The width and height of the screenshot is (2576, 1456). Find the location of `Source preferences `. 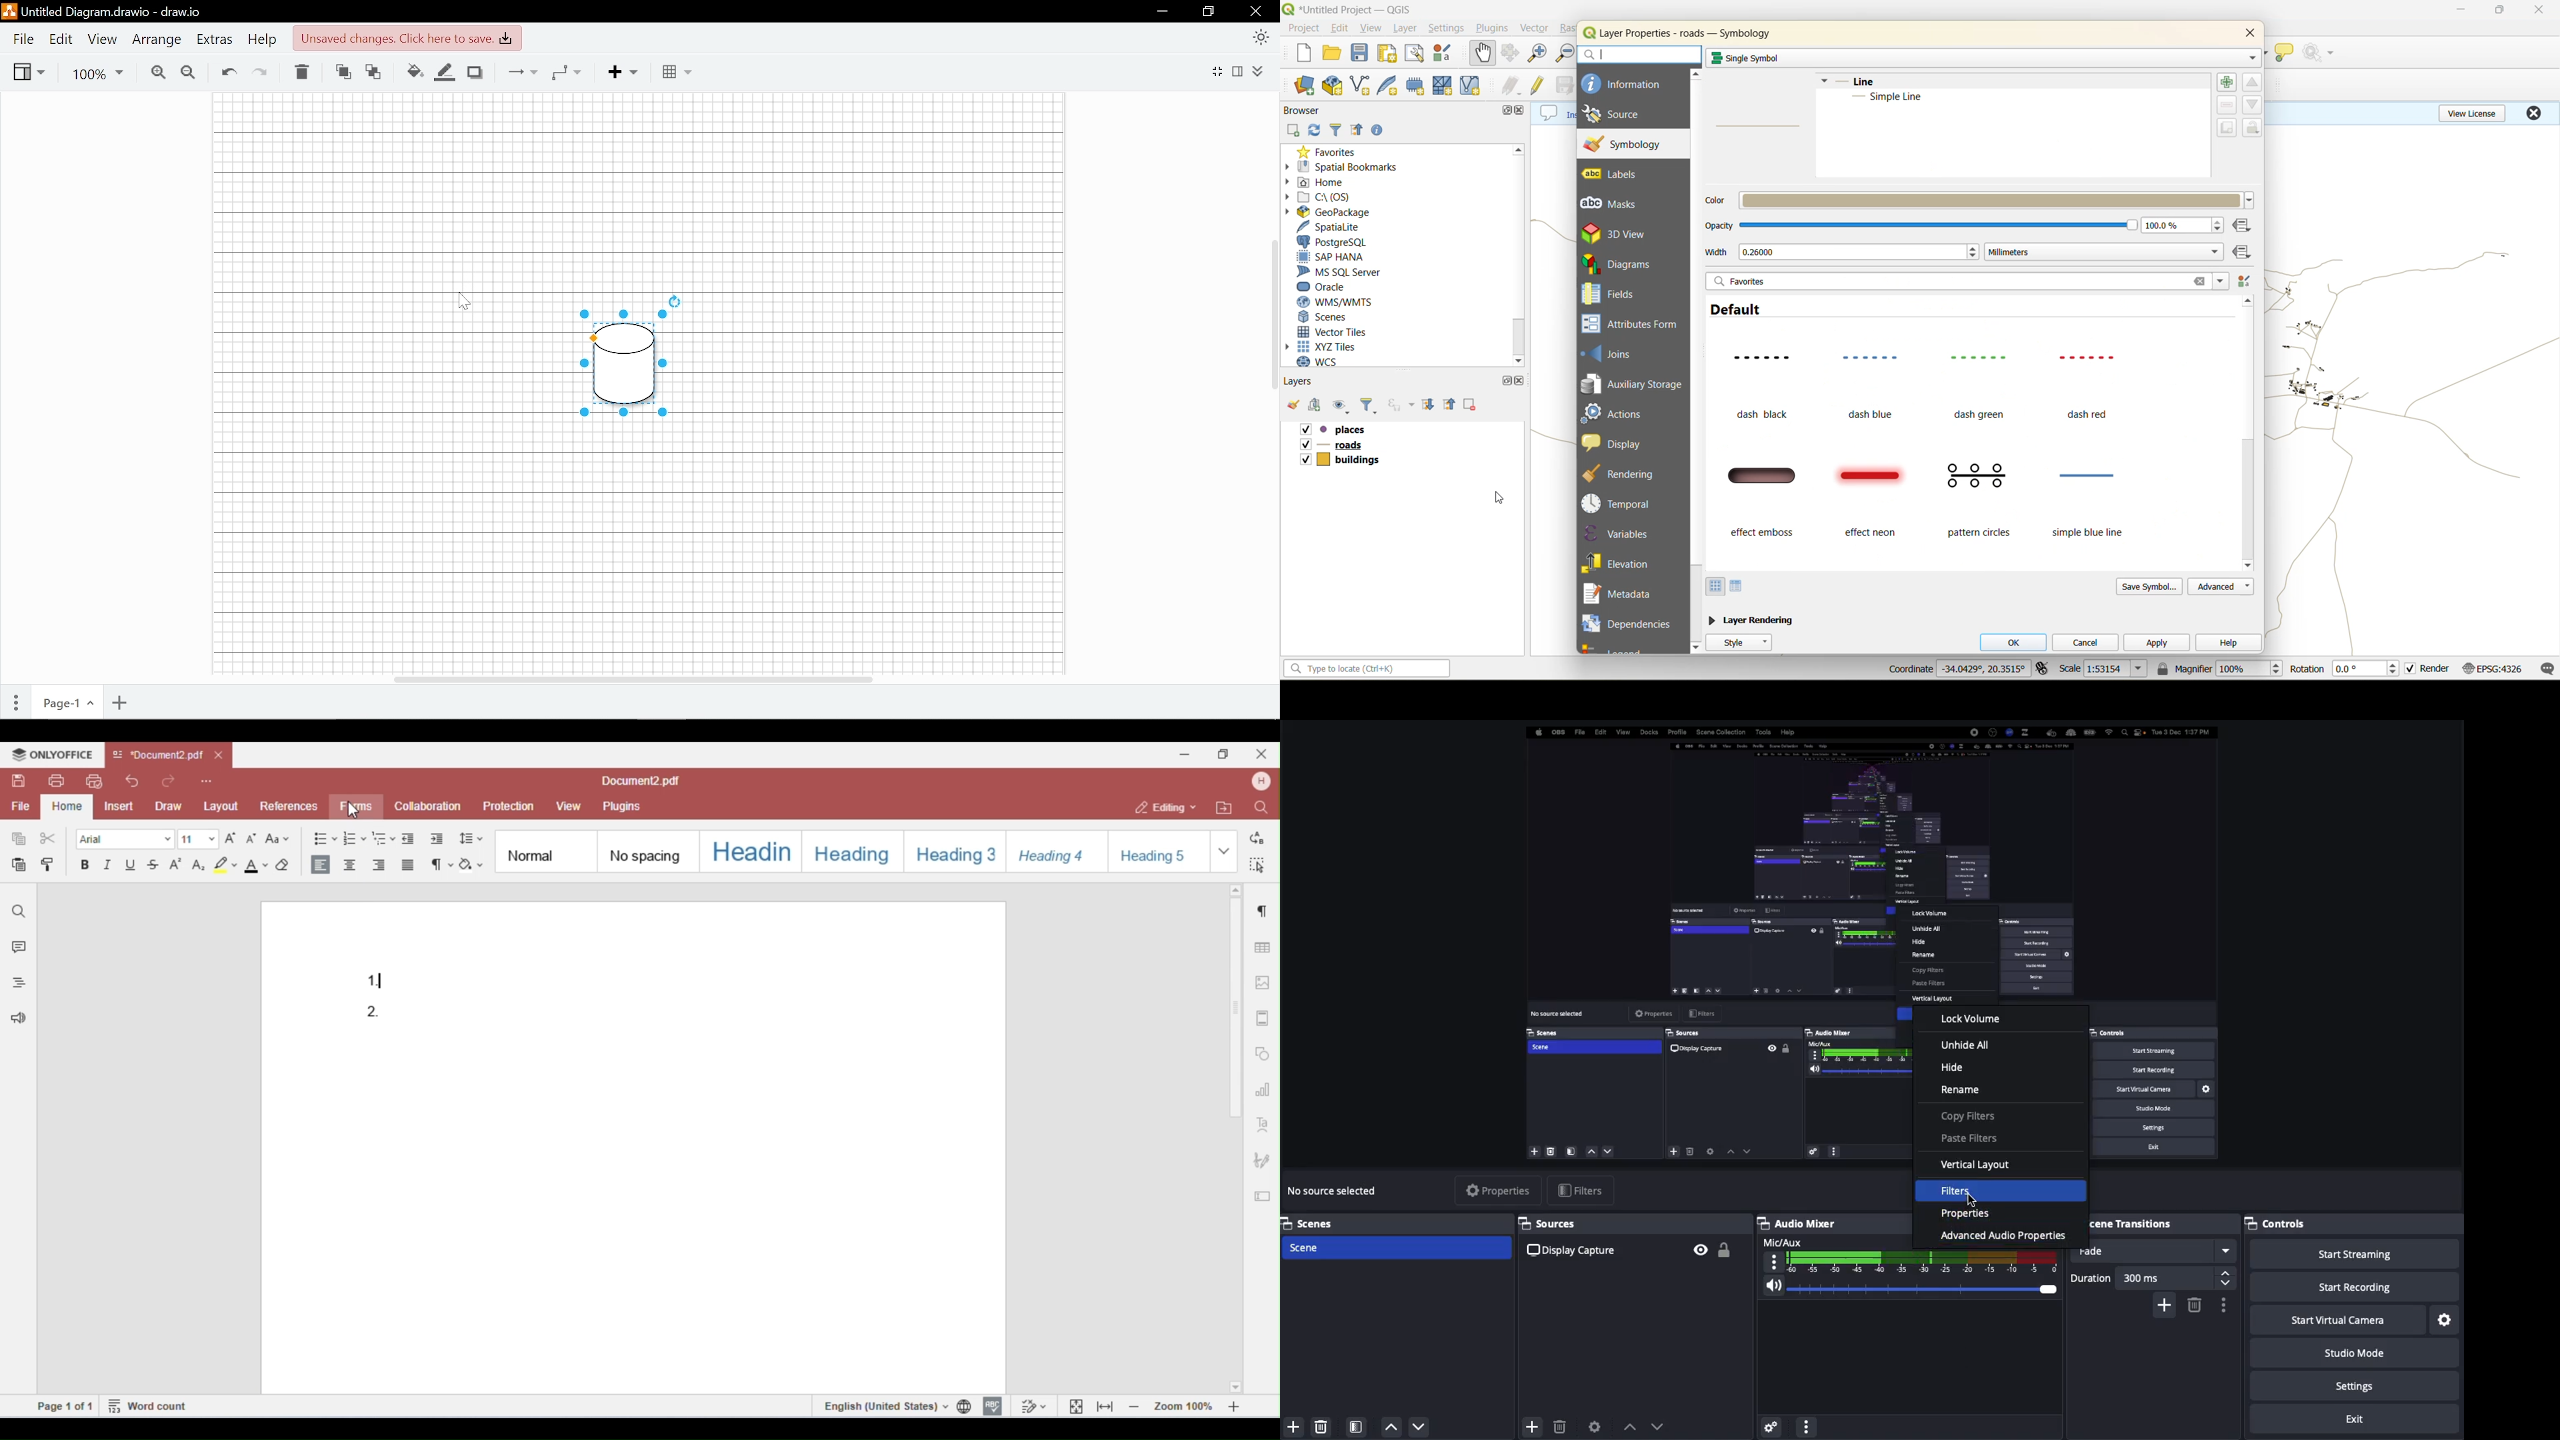

Source preferences  is located at coordinates (1596, 1425).